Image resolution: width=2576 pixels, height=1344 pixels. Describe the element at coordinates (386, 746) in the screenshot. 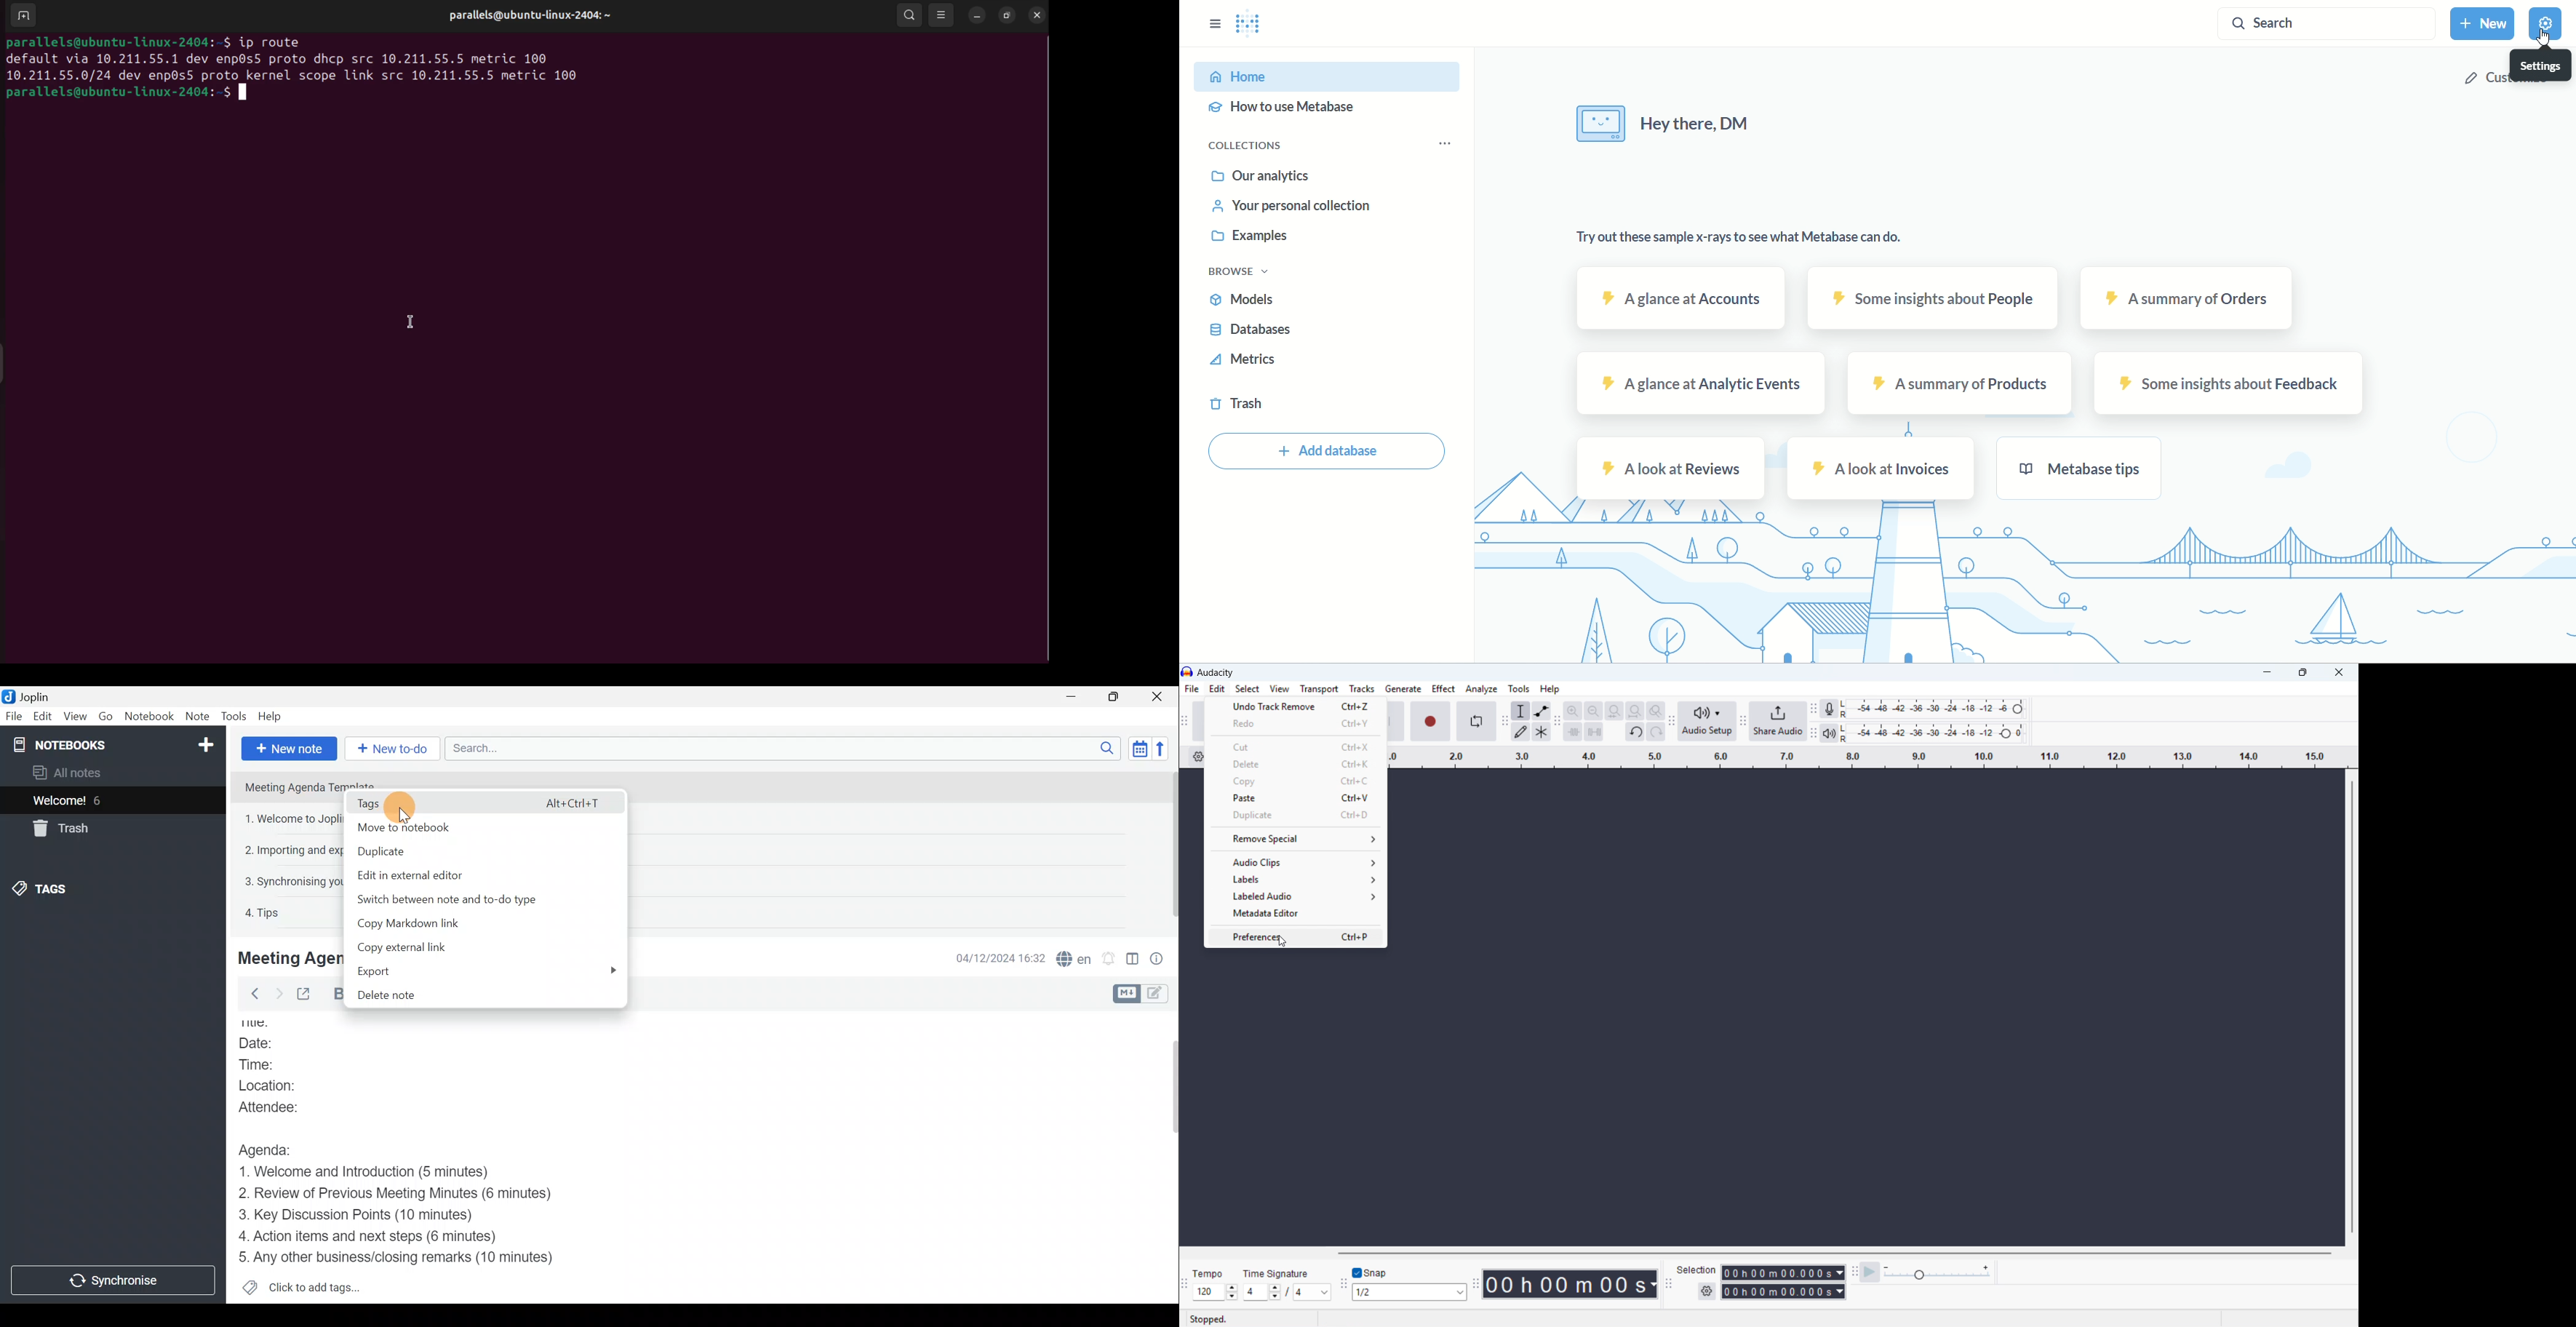

I see `New to-do` at that location.